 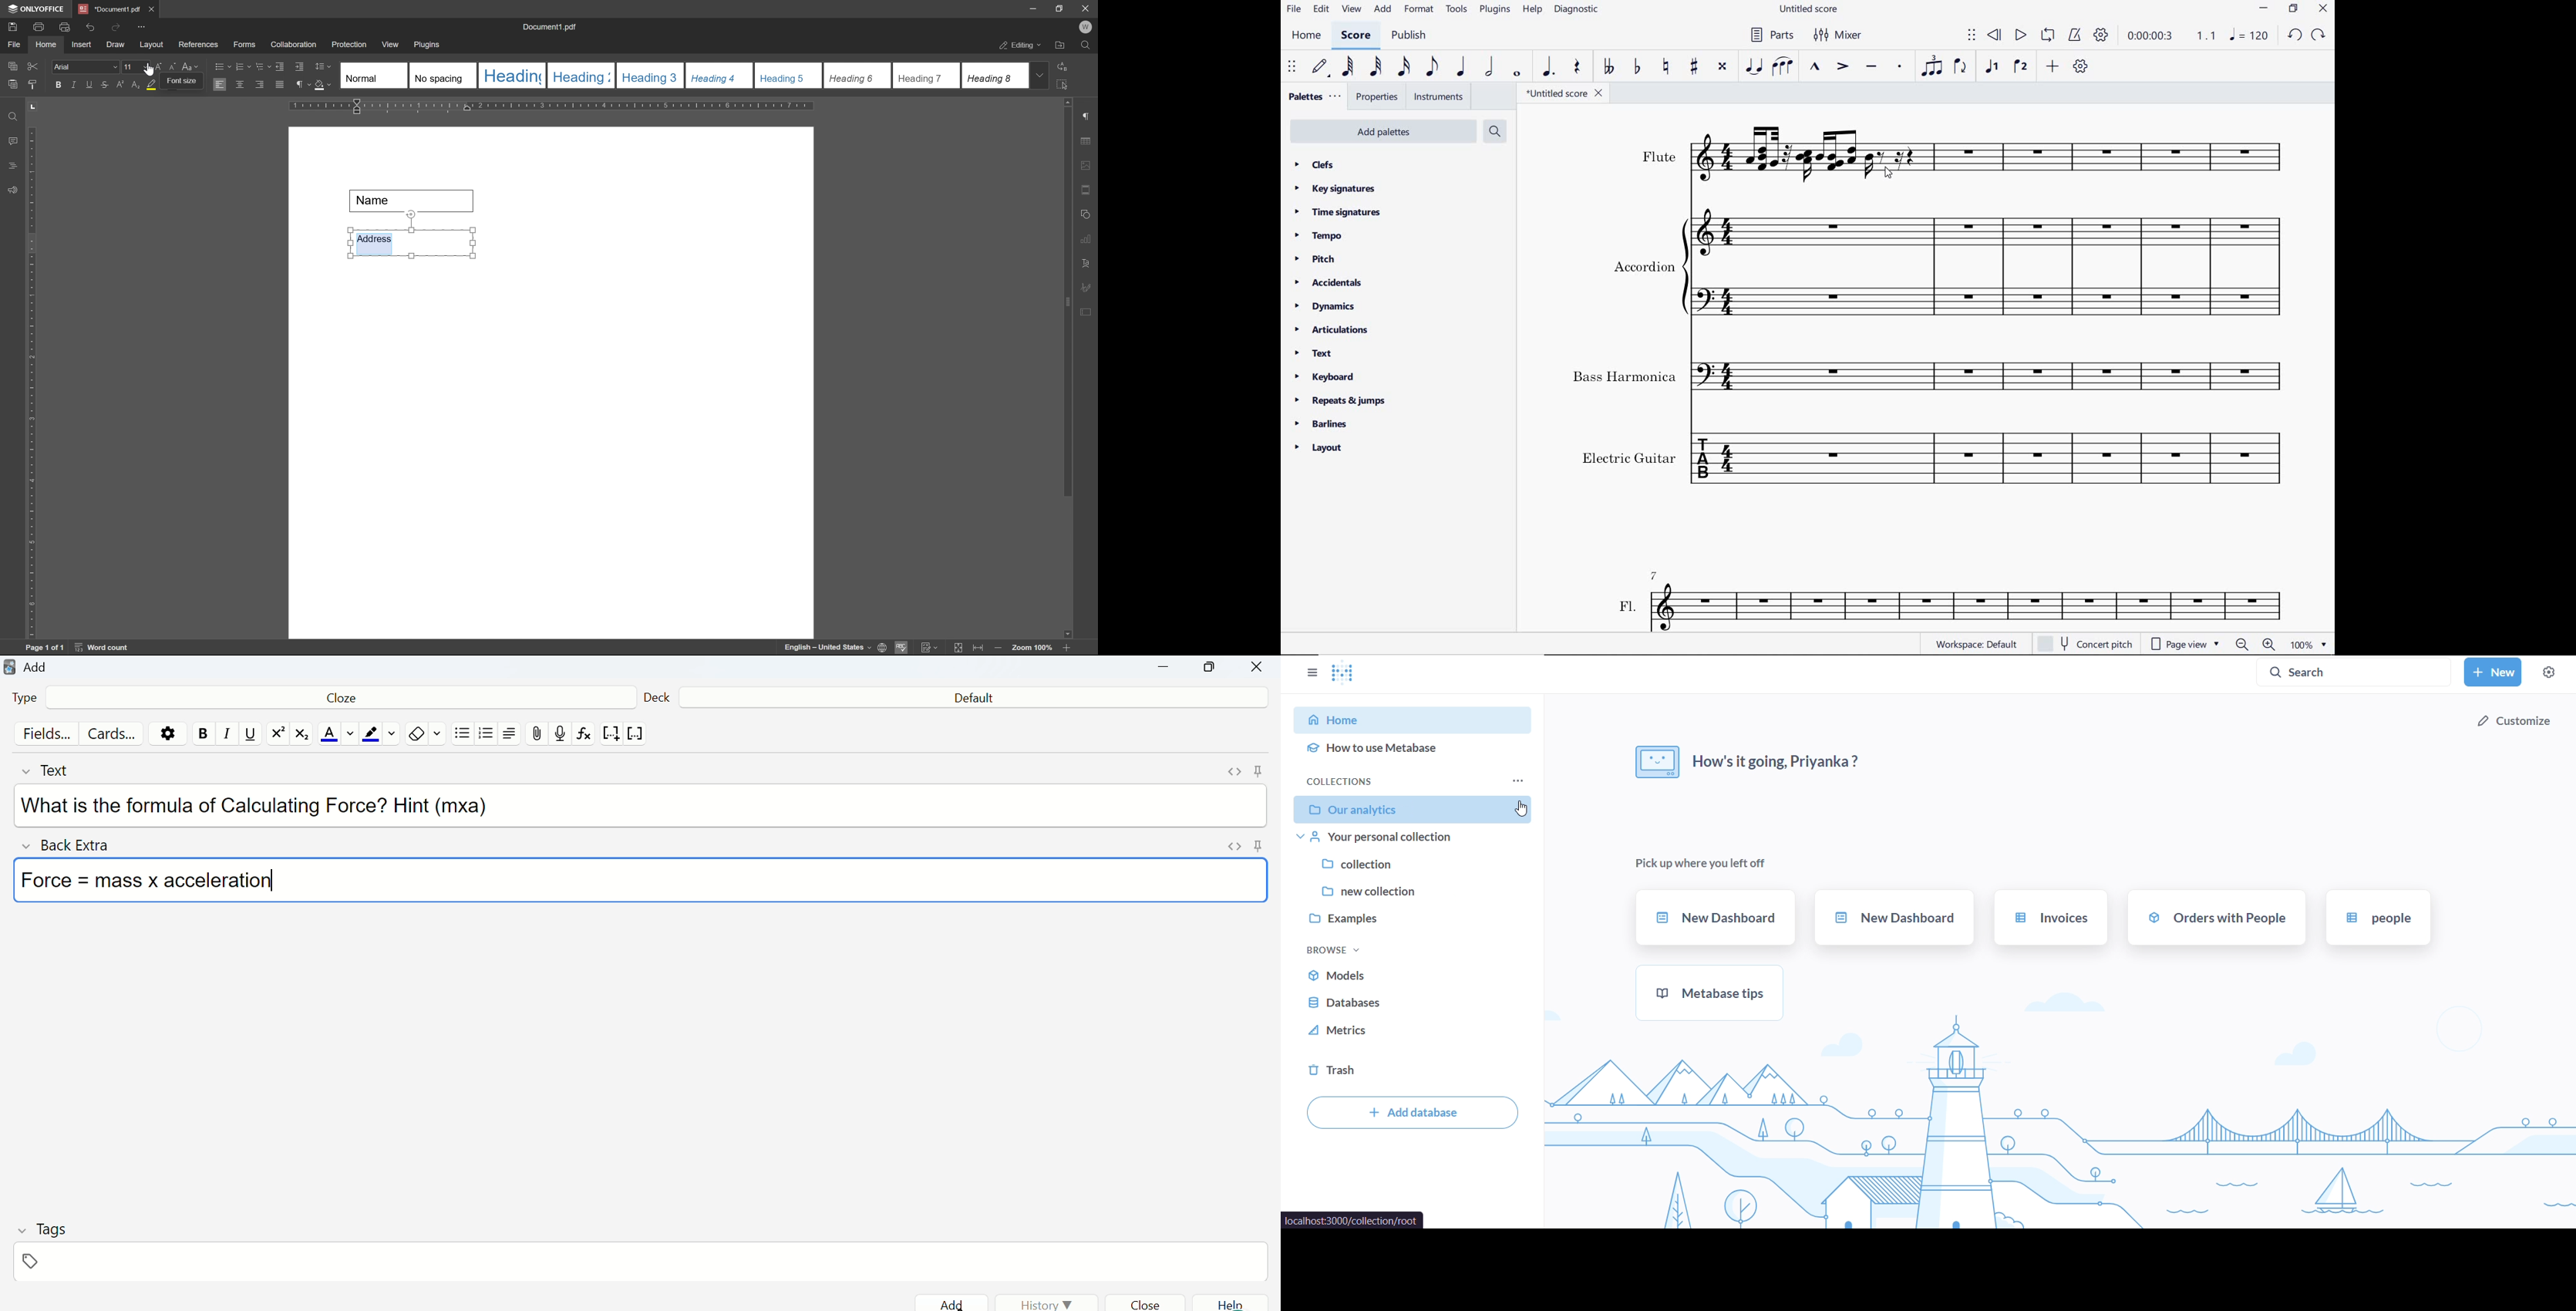 I want to click on edit, so click(x=1320, y=11).